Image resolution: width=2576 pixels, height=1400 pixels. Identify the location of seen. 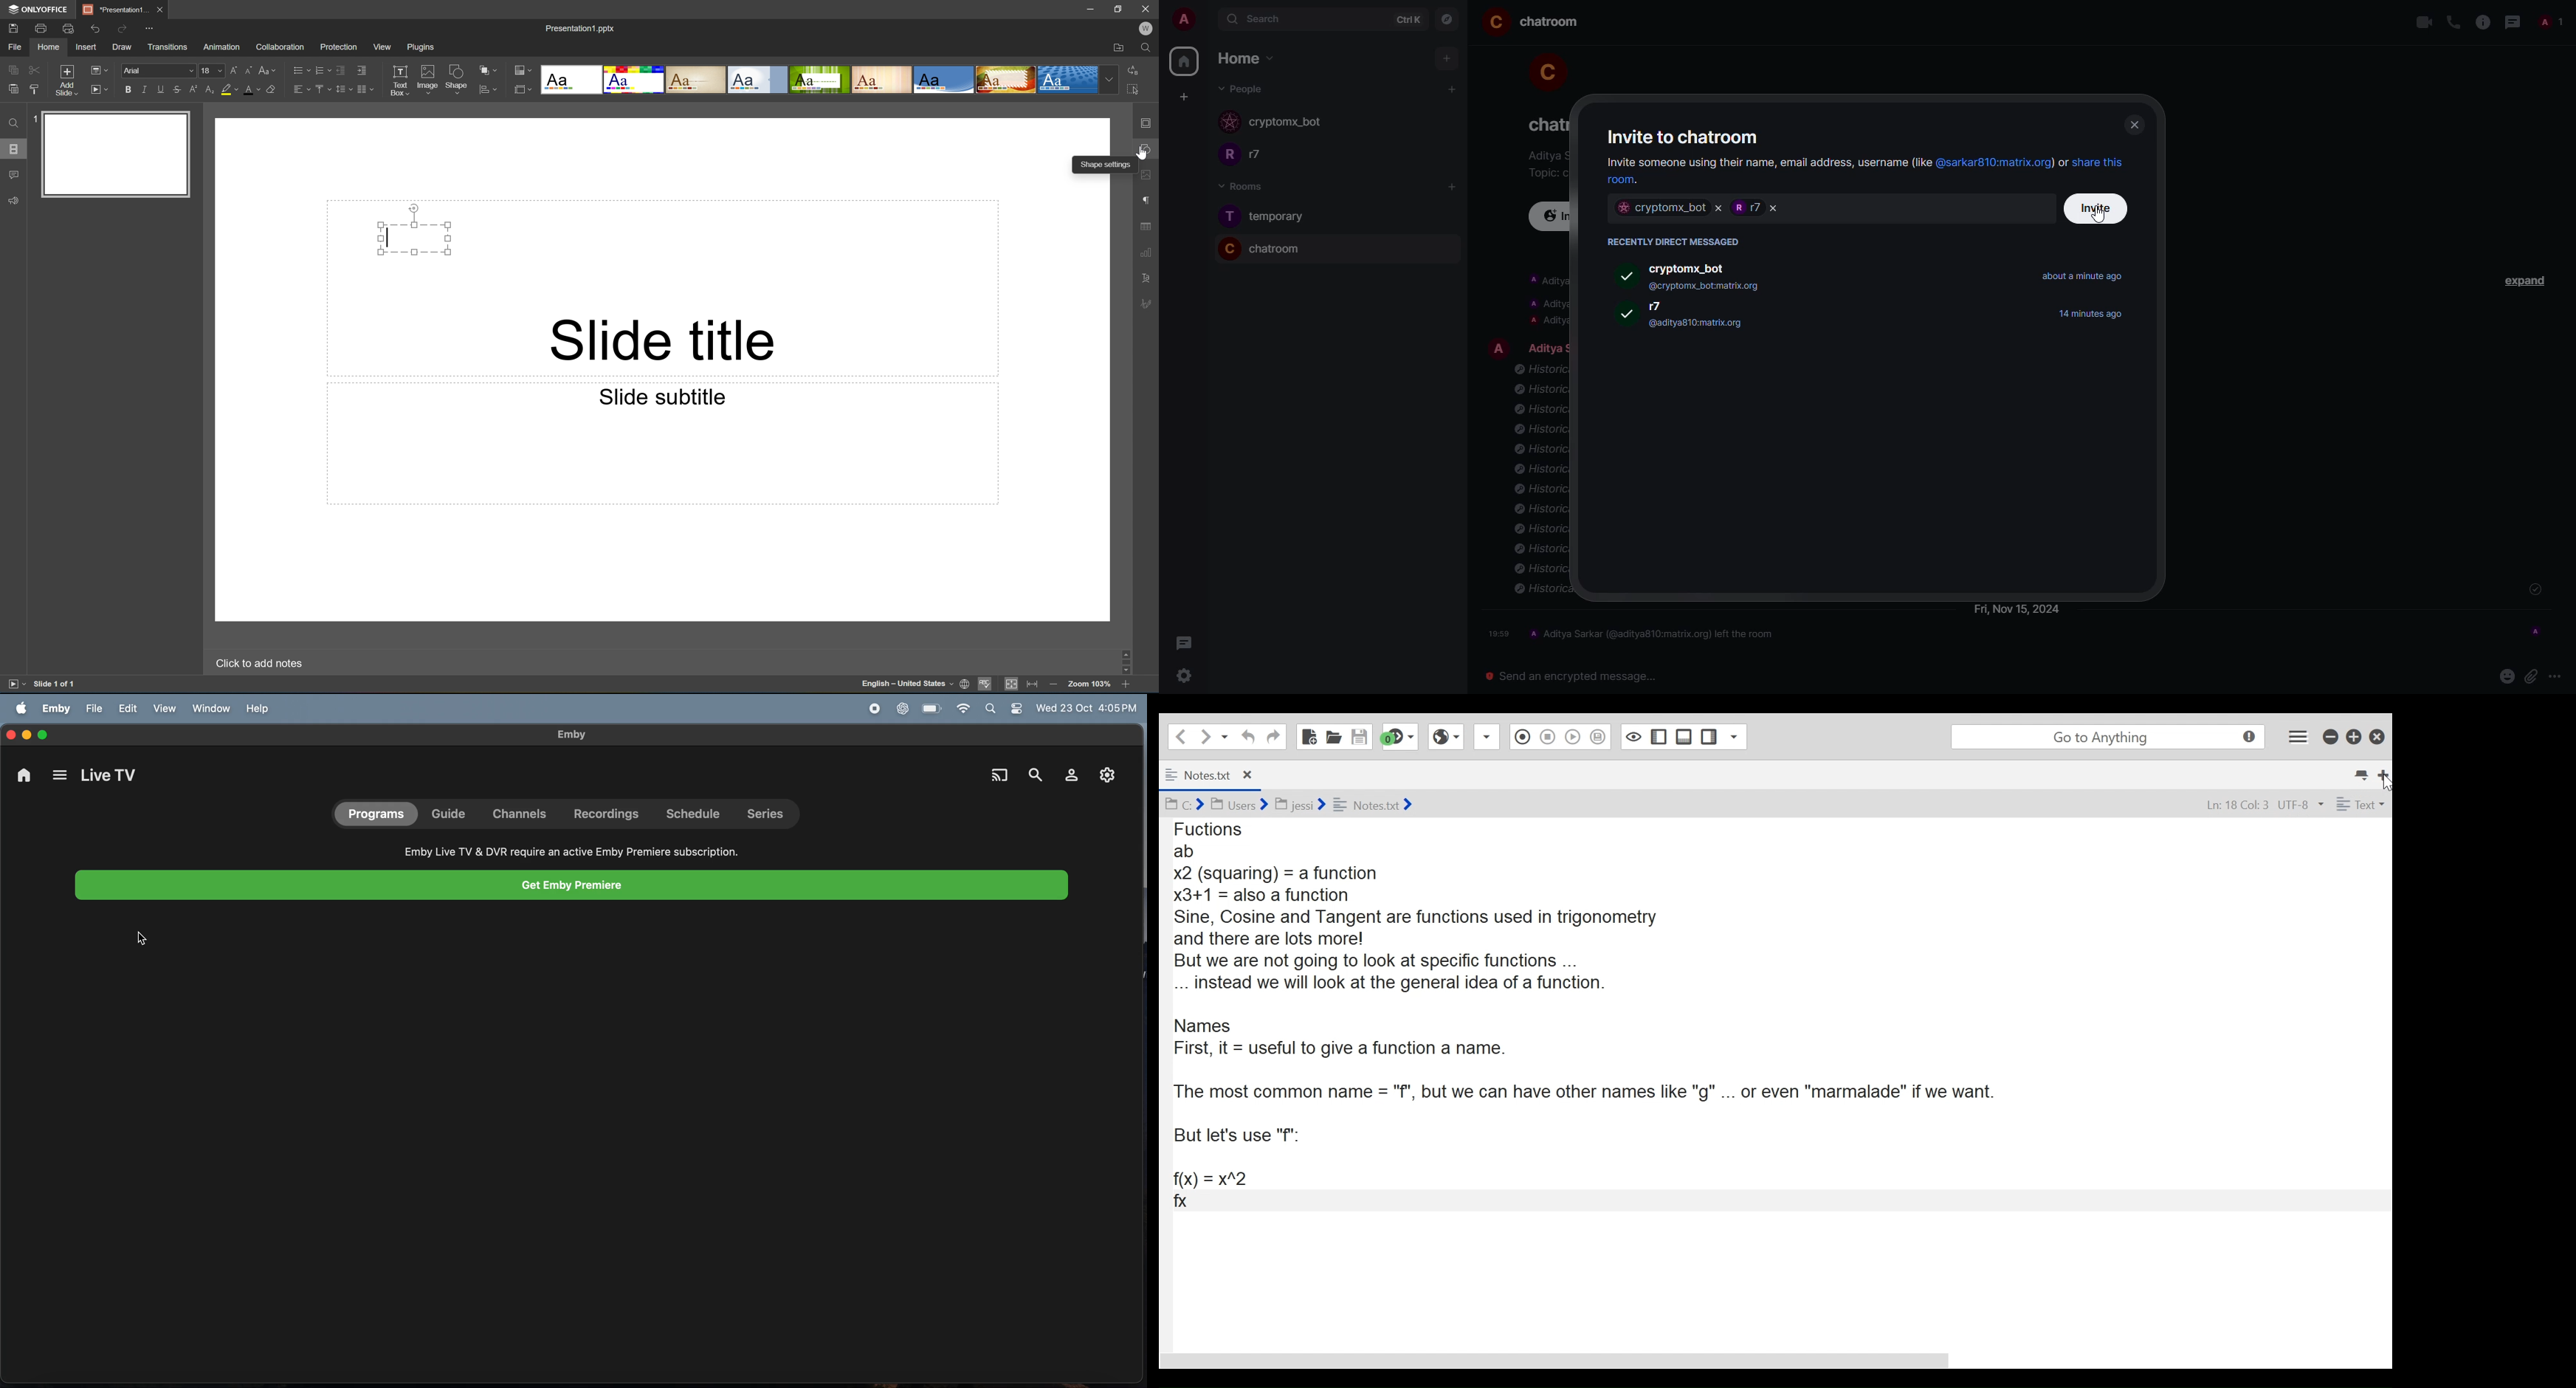
(2535, 630).